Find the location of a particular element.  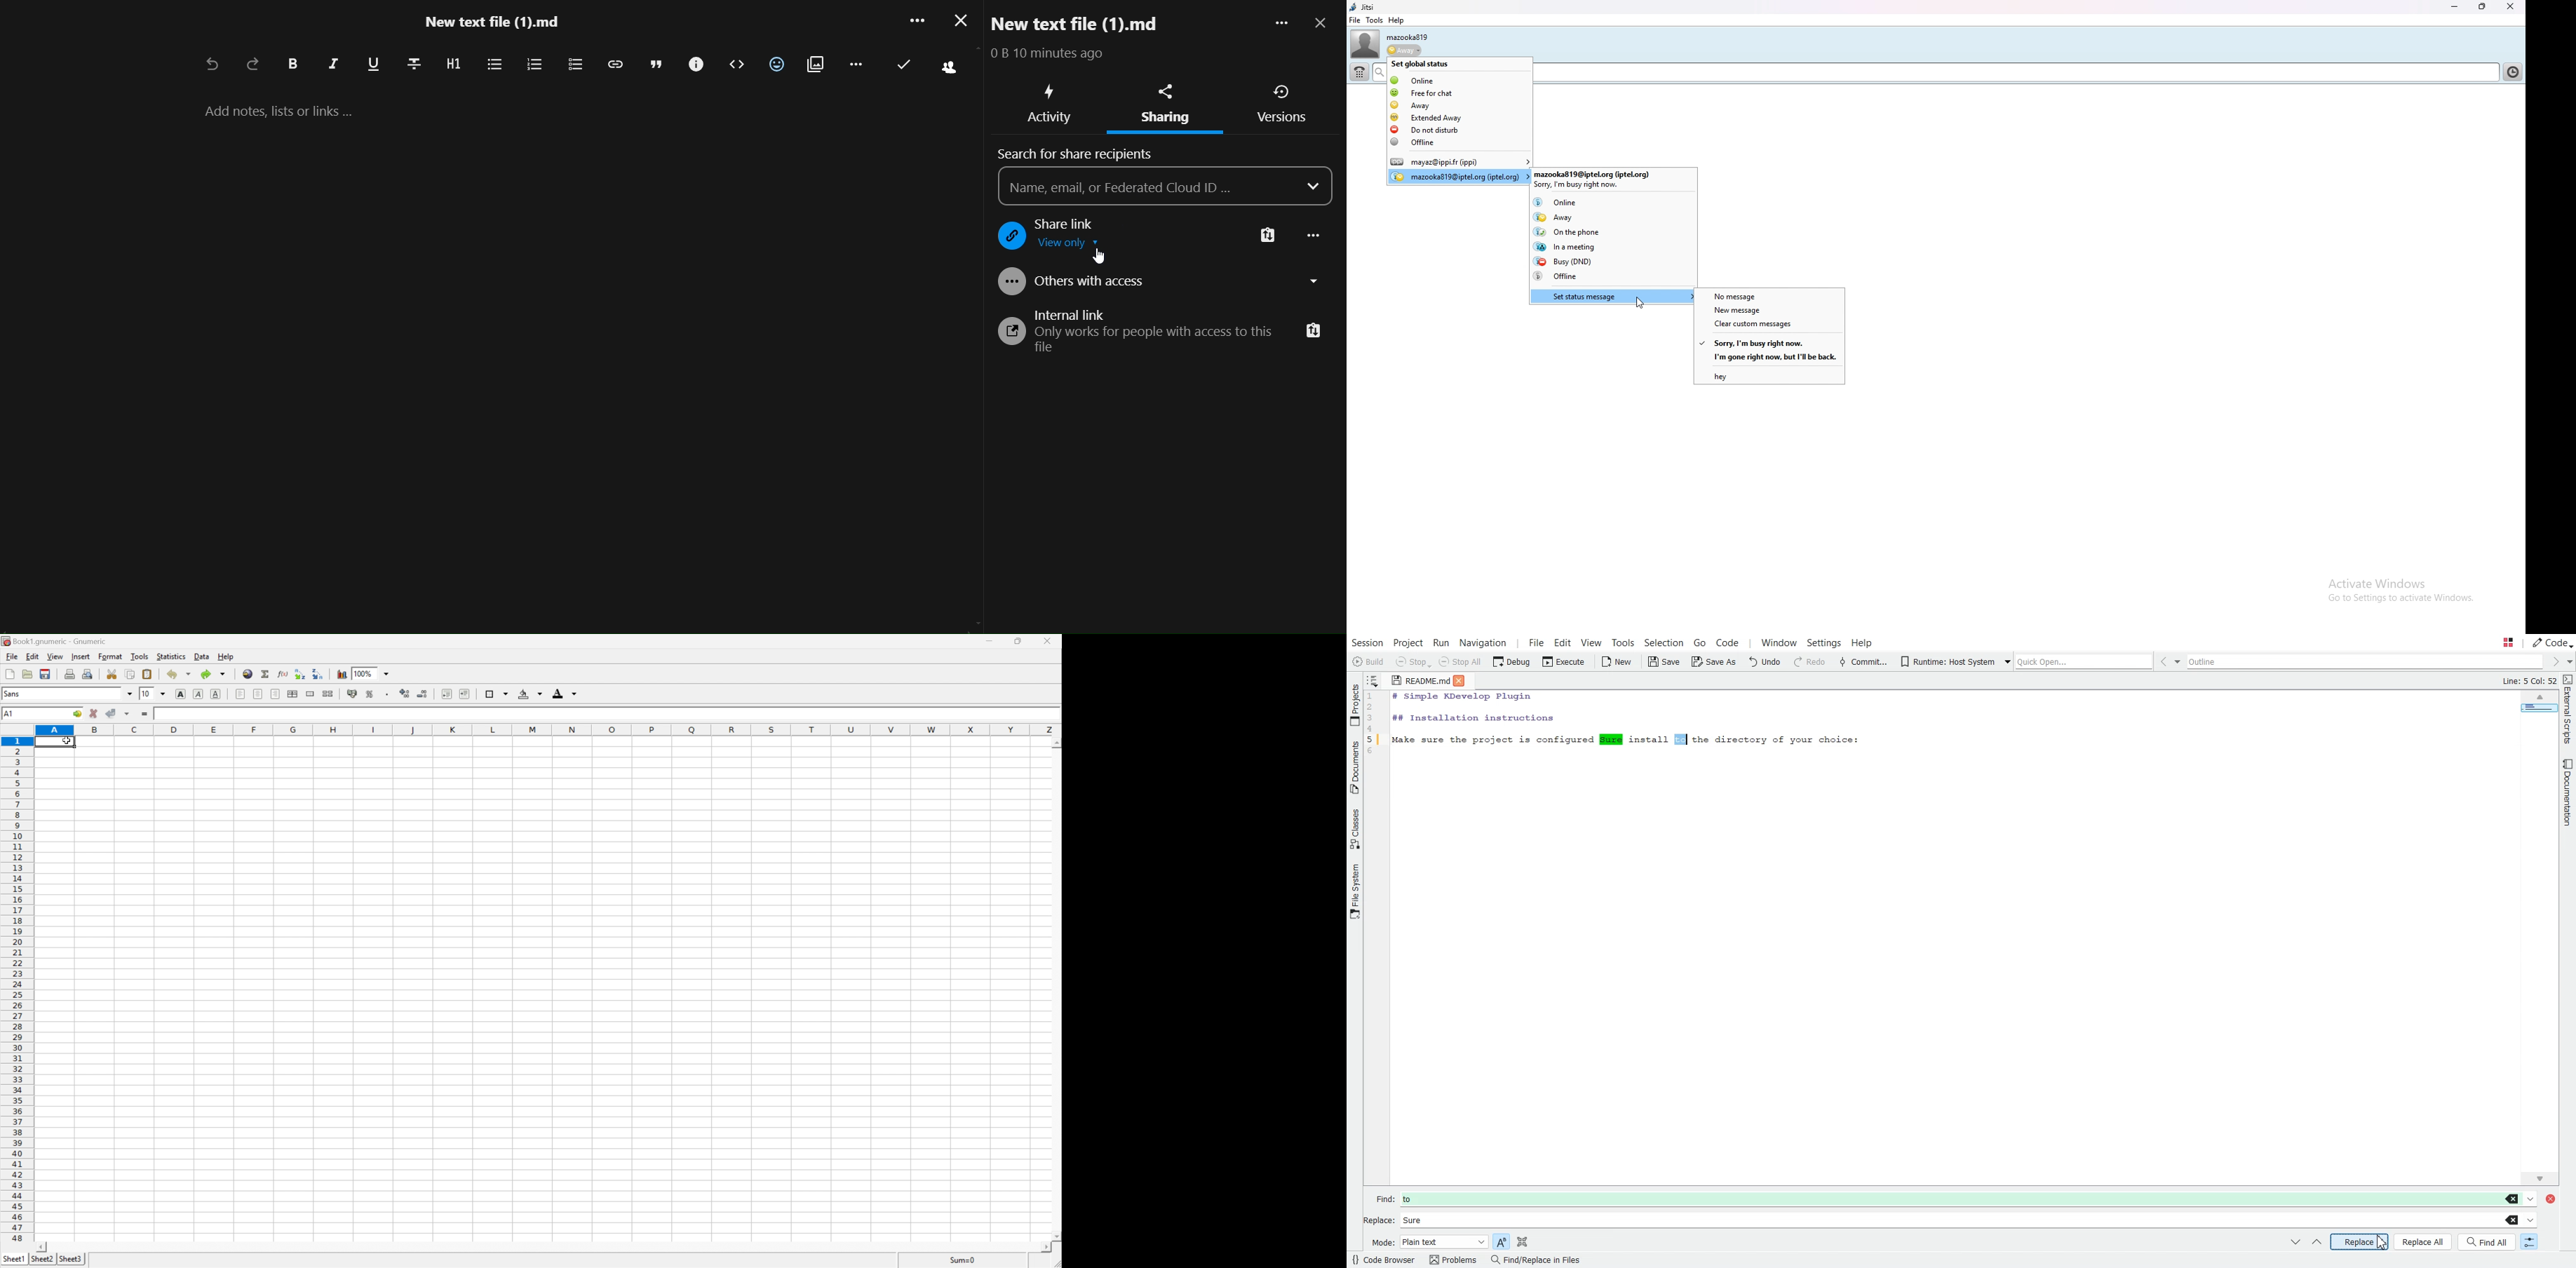

save current workbook is located at coordinates (46, 673).